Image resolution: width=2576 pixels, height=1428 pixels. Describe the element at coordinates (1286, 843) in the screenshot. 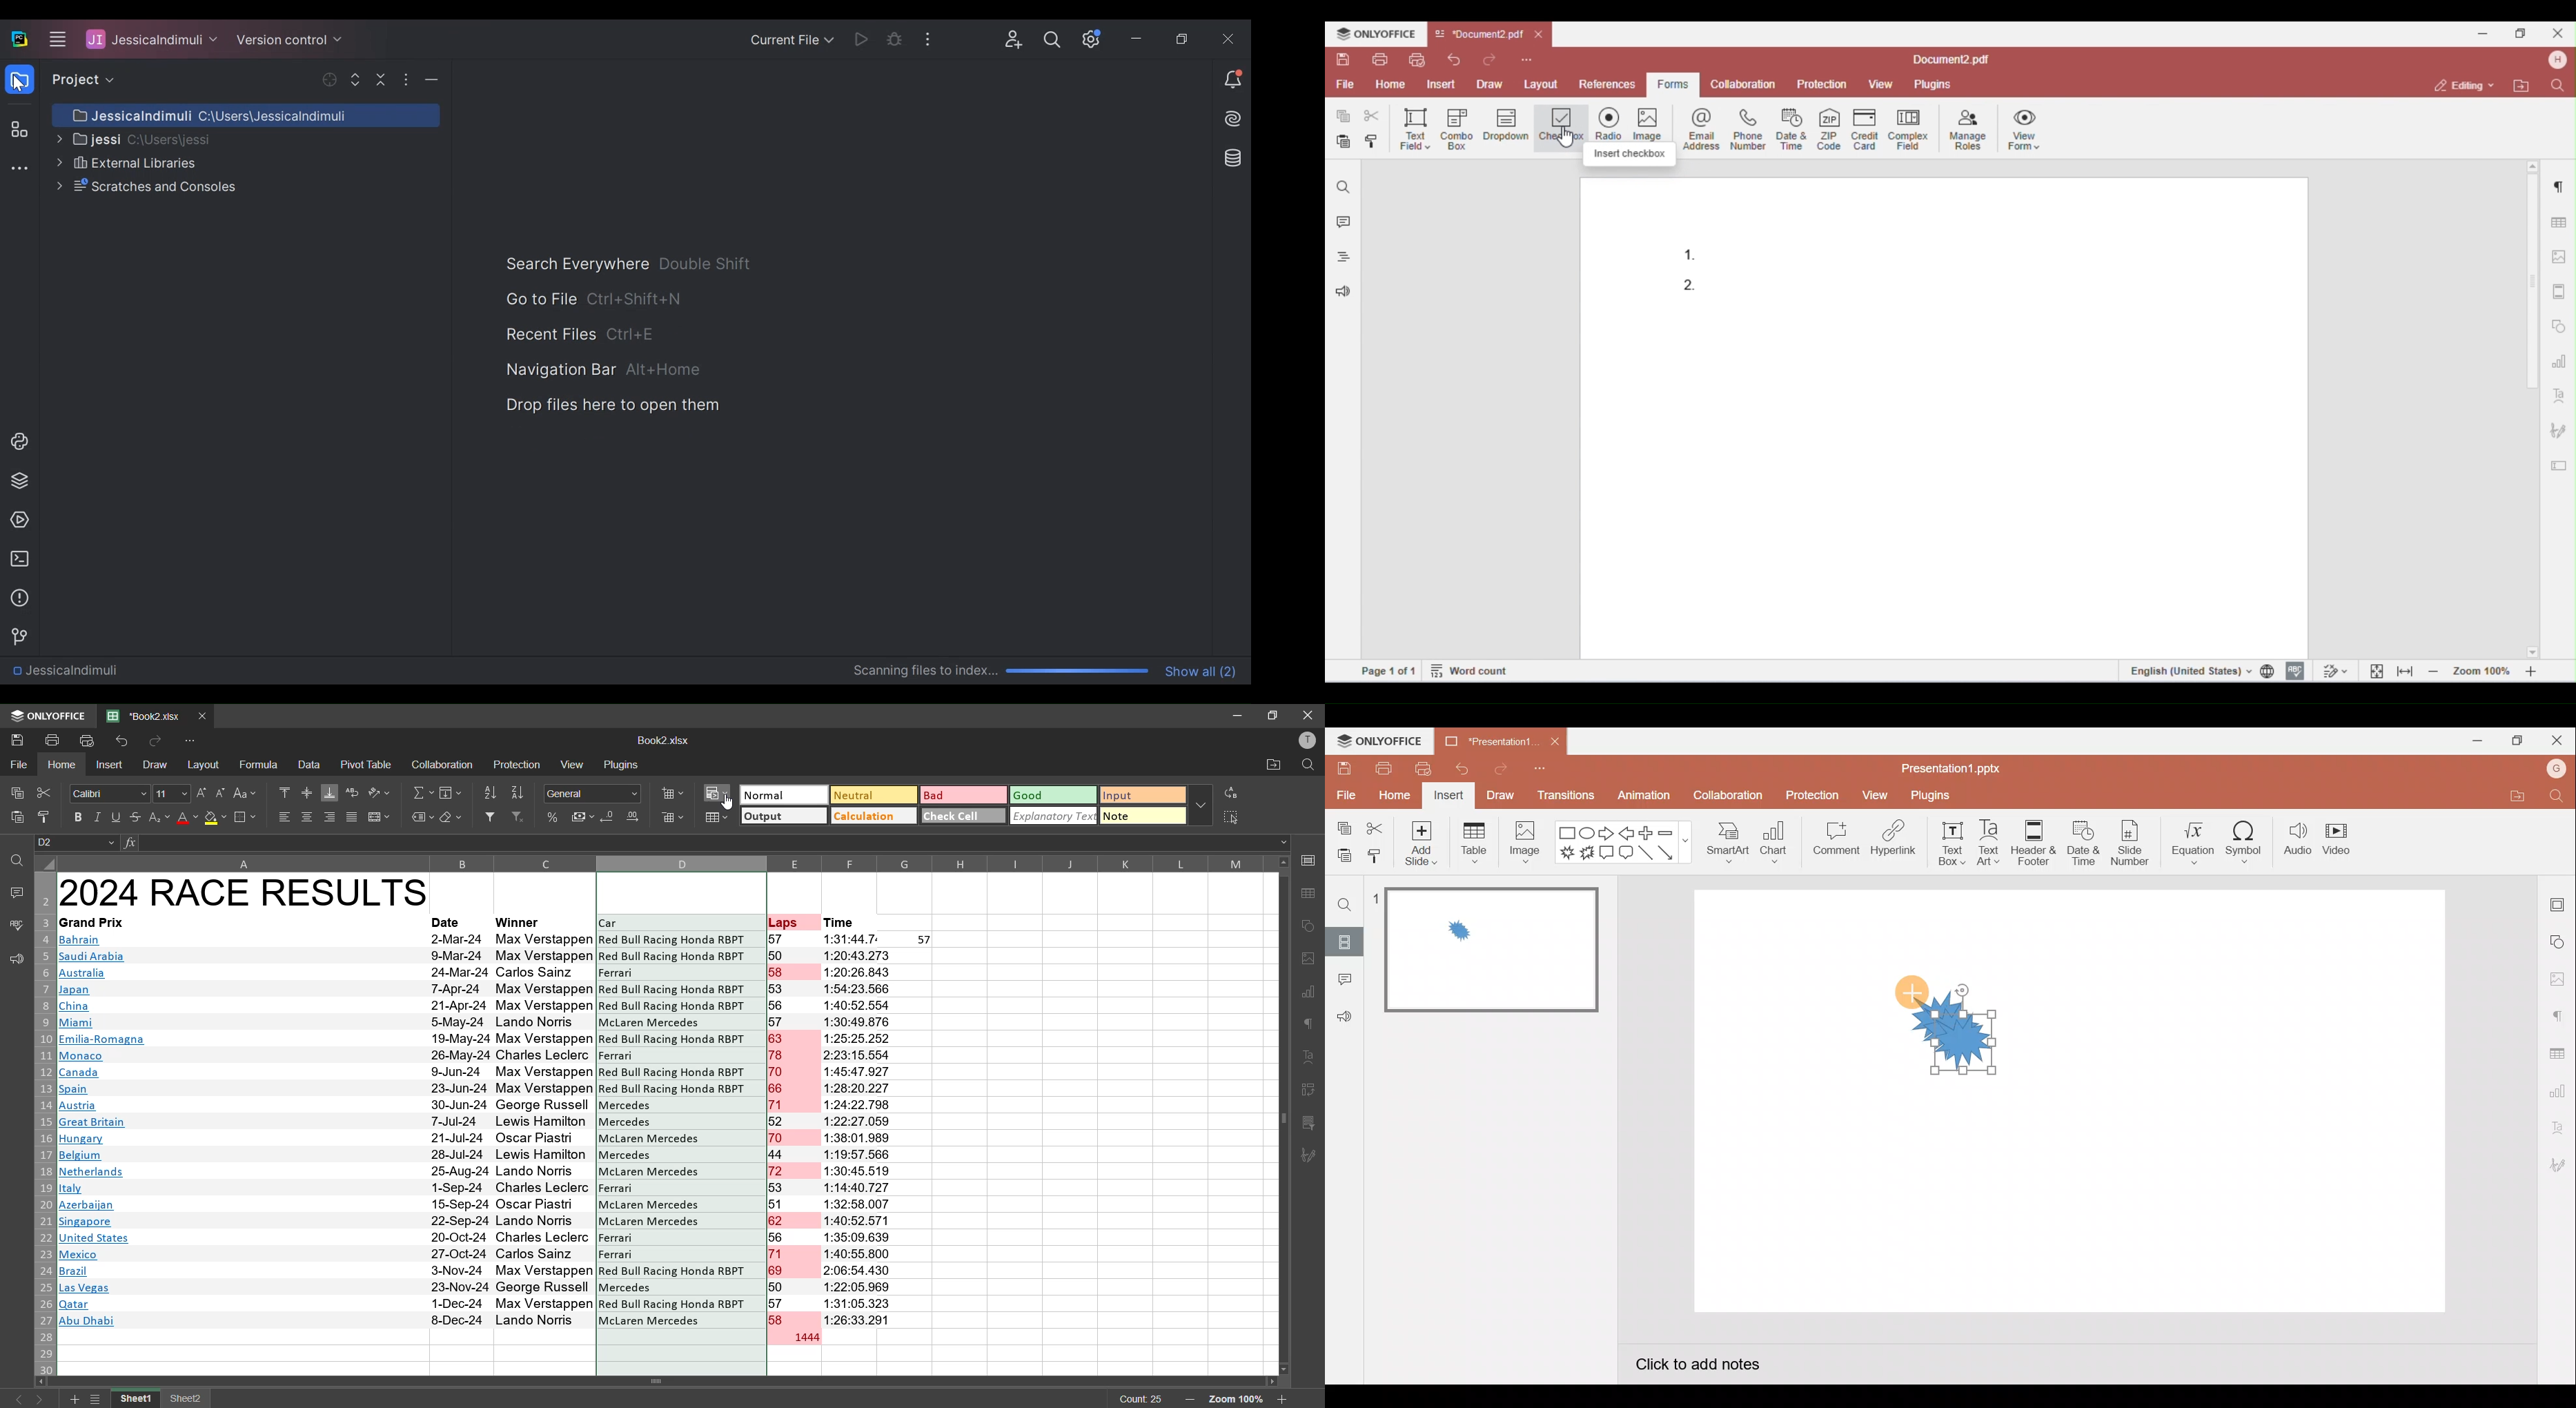

I see `Drop-down ` at that location.